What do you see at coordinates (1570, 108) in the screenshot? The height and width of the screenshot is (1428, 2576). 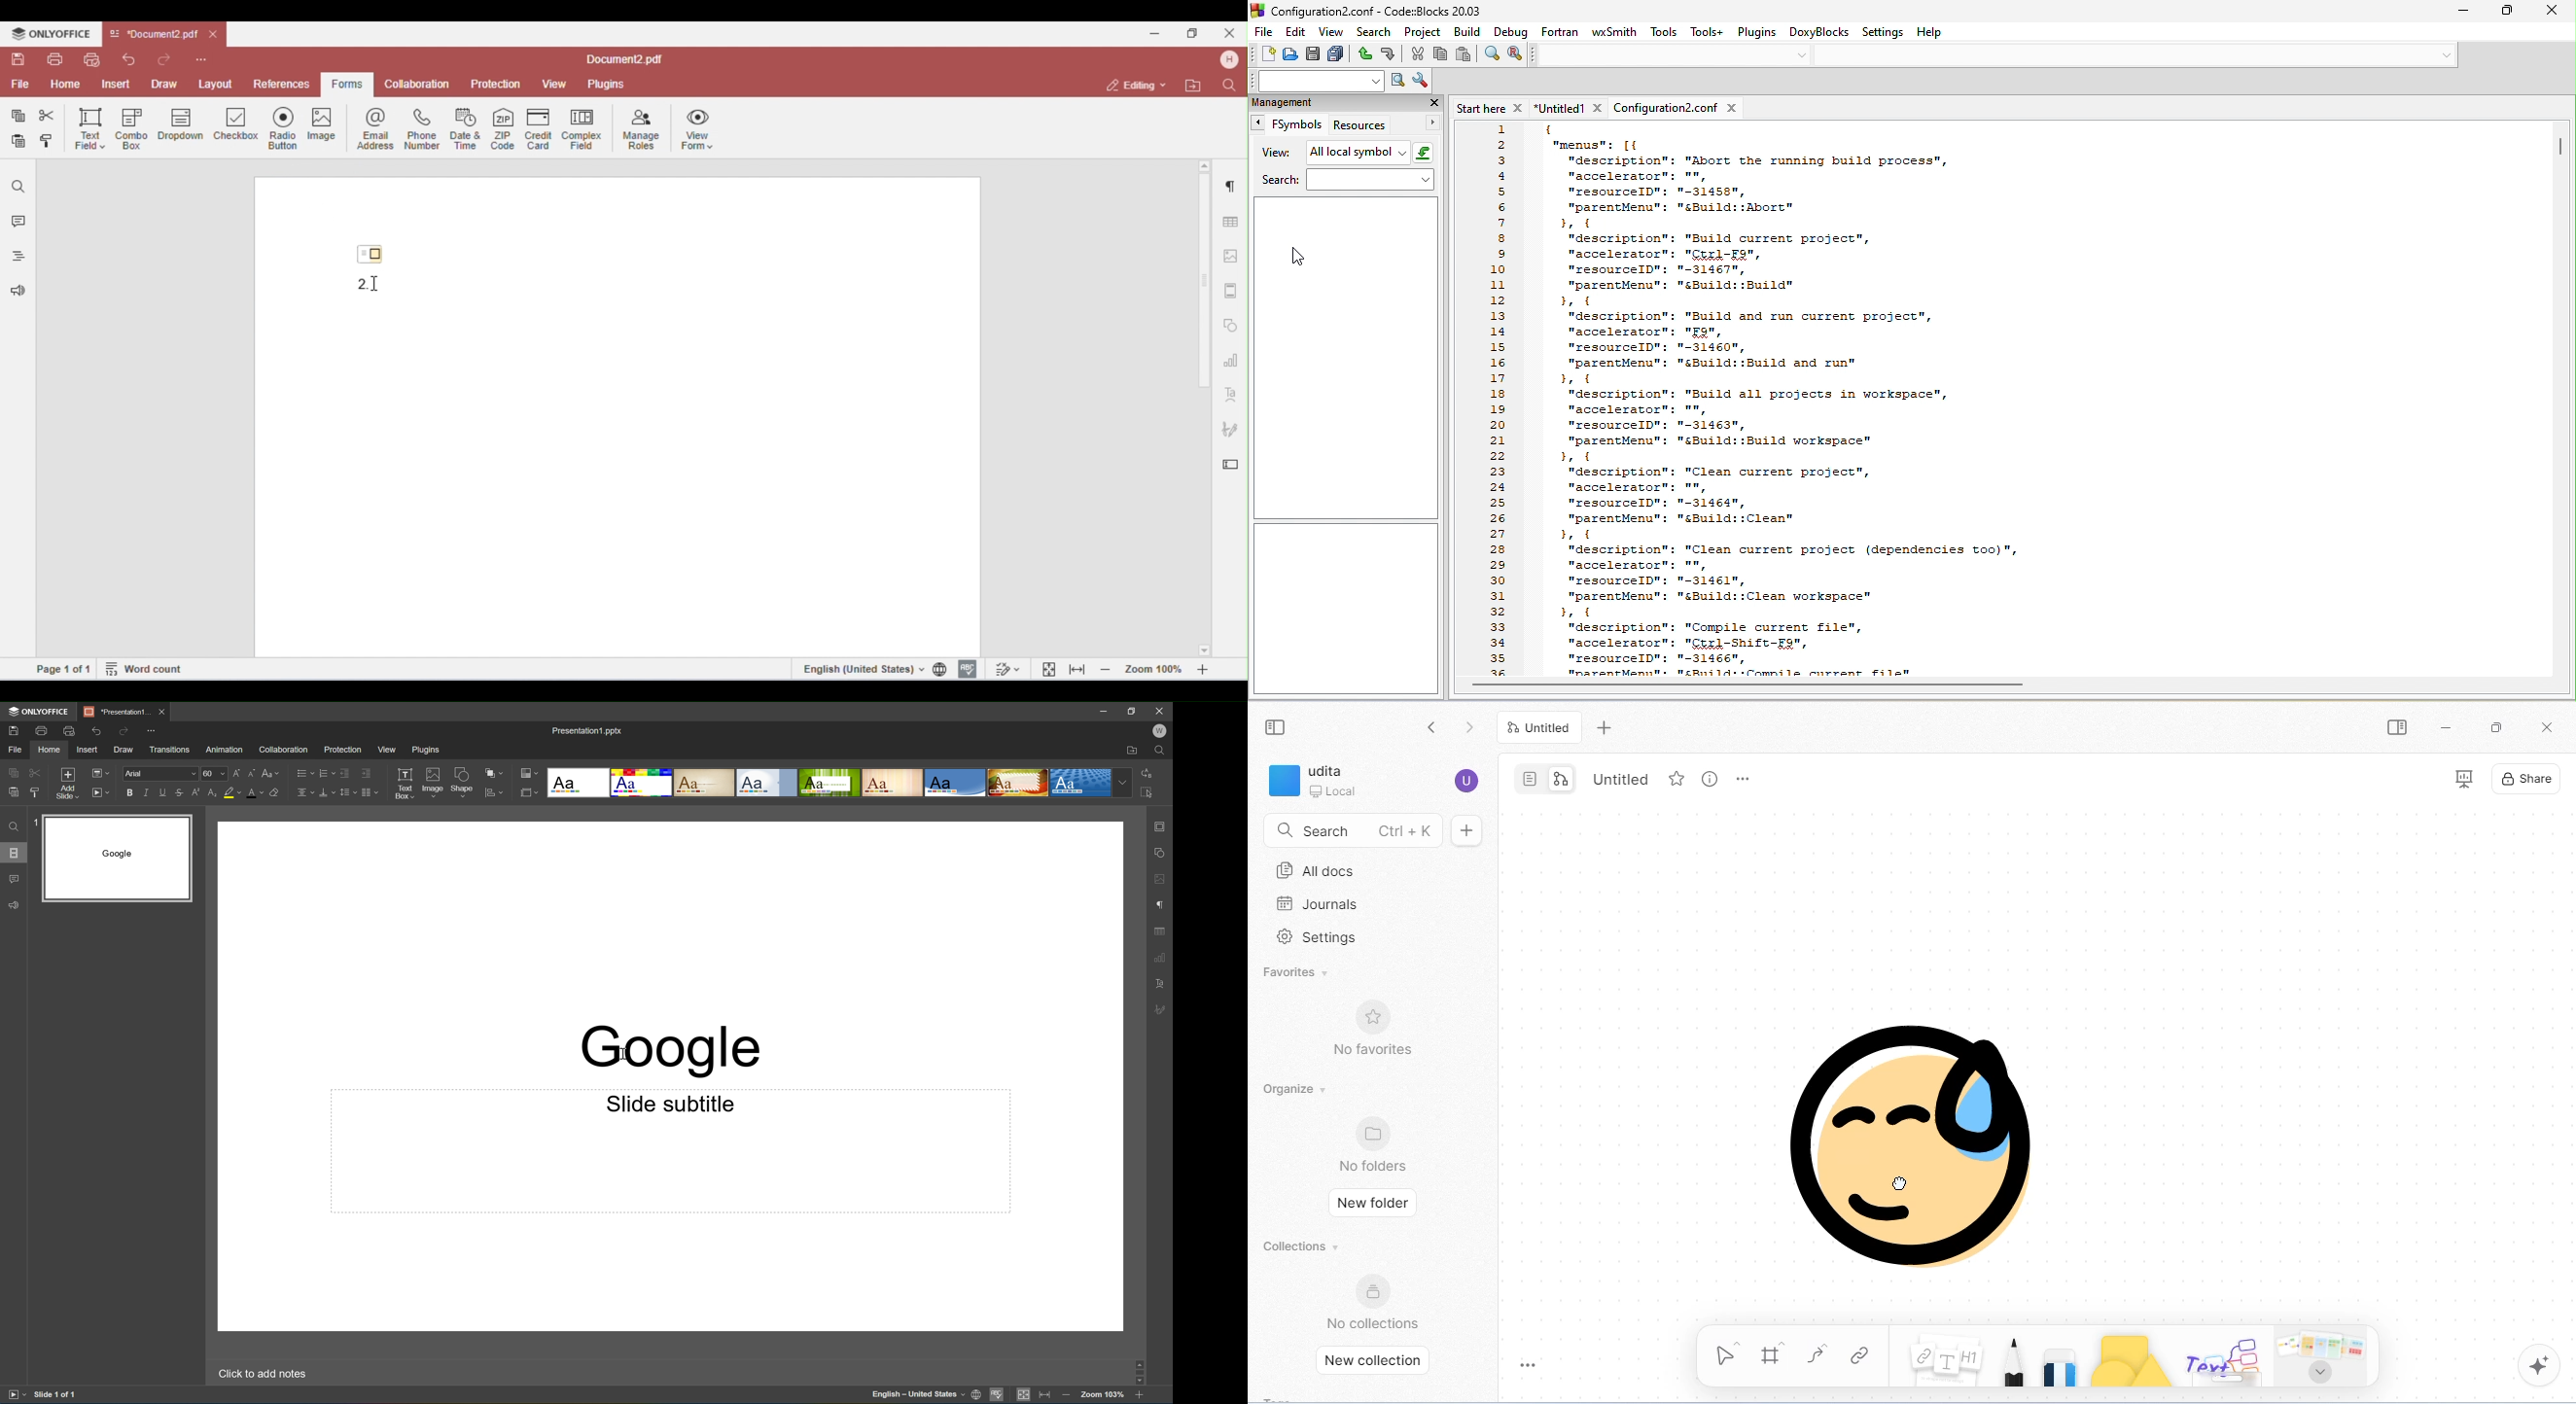 I see `untitled1` at bounding box center [1570, 108].